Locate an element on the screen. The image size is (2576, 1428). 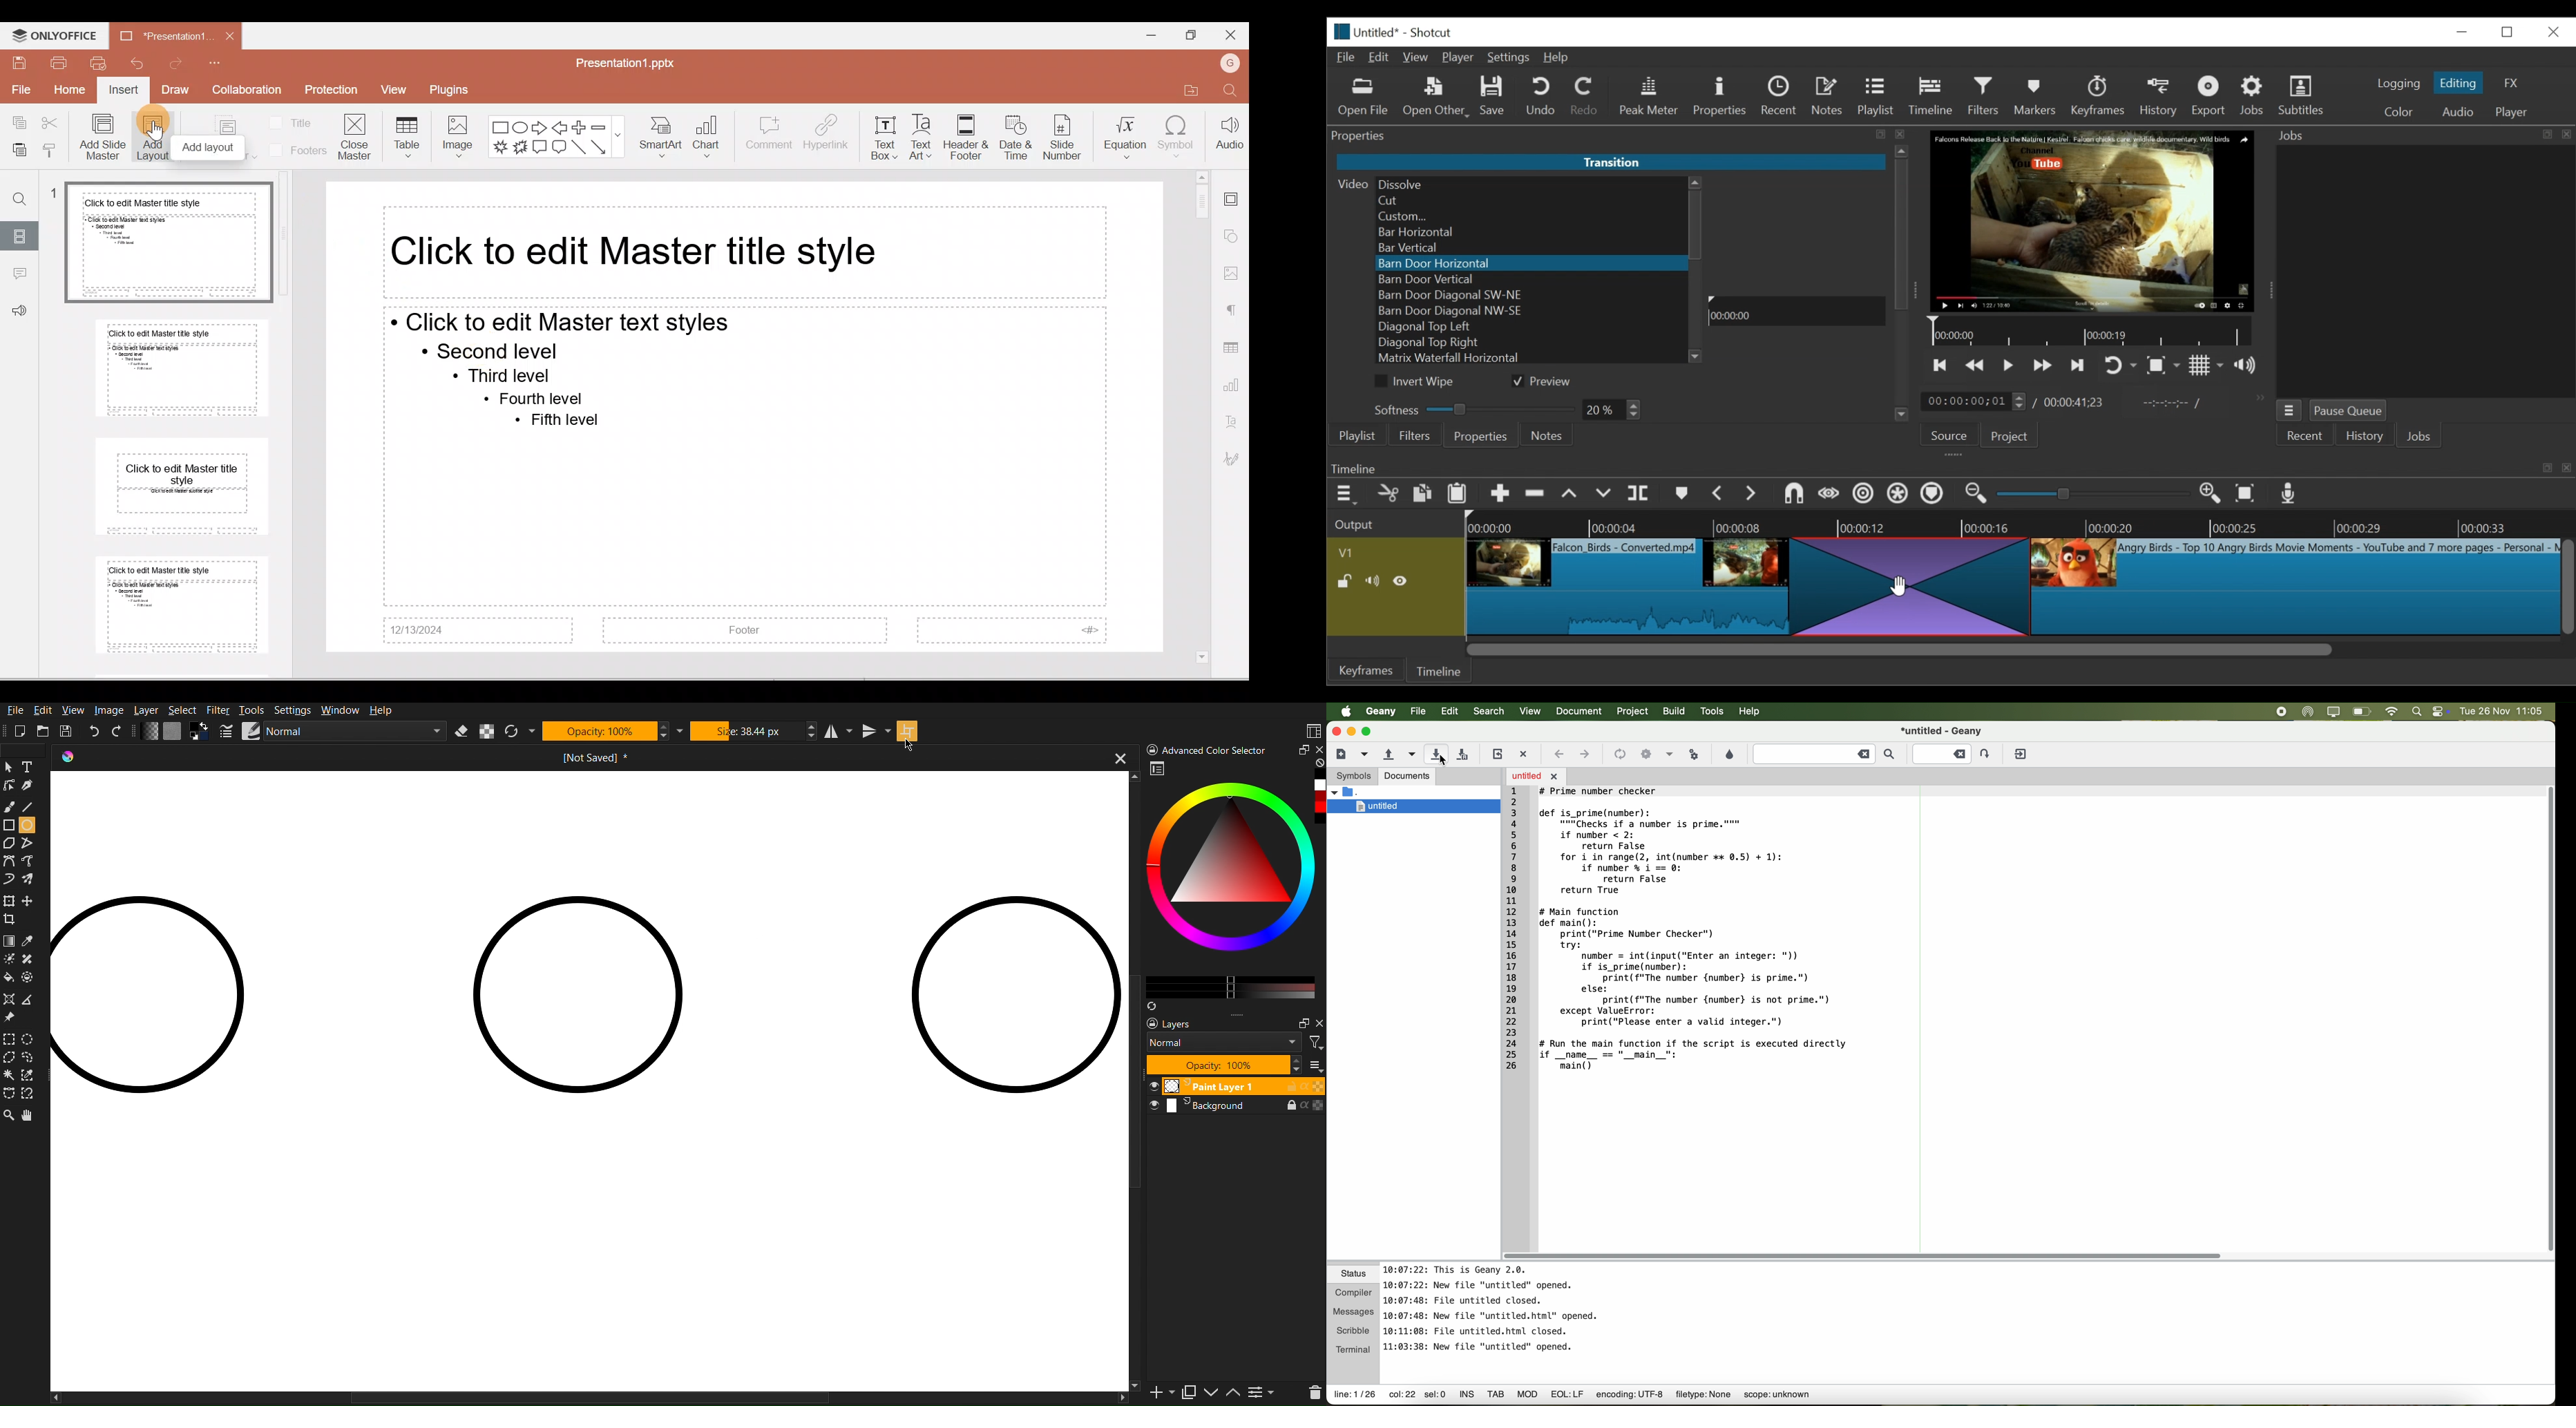
Text box is located at coordinates (883, 142).